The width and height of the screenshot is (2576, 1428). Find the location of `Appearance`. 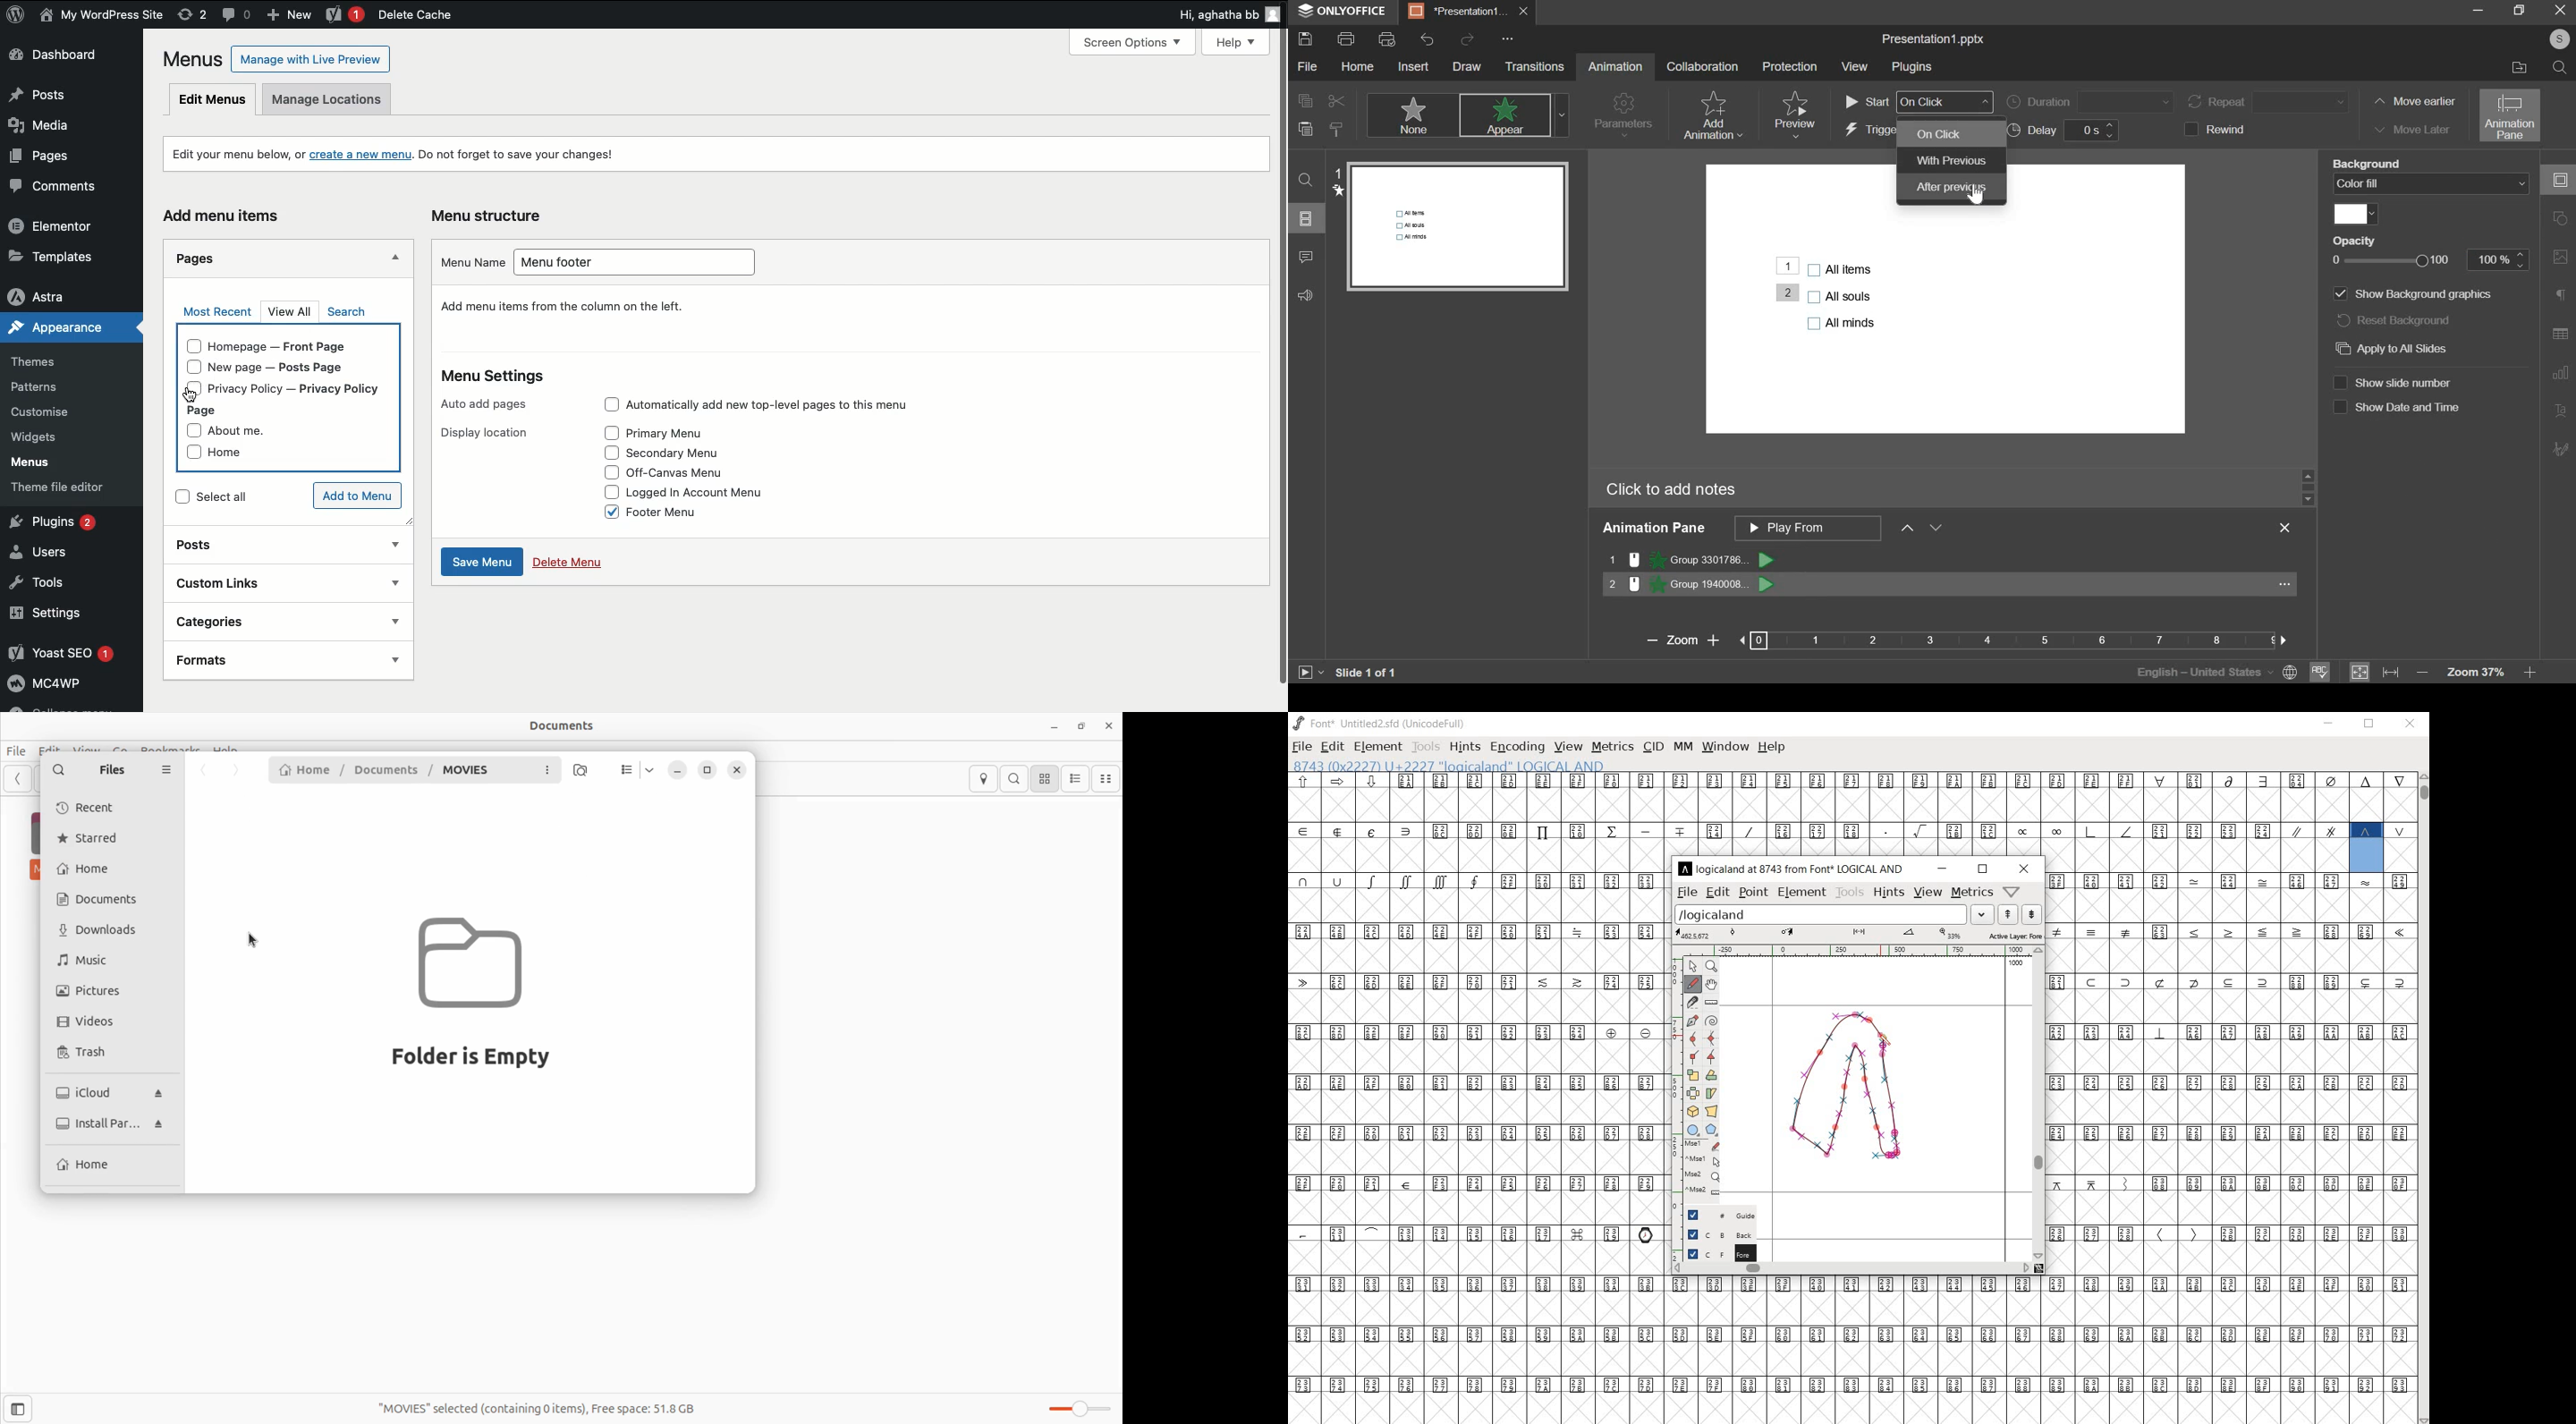

Appearance is located at coordinates (52, 331).